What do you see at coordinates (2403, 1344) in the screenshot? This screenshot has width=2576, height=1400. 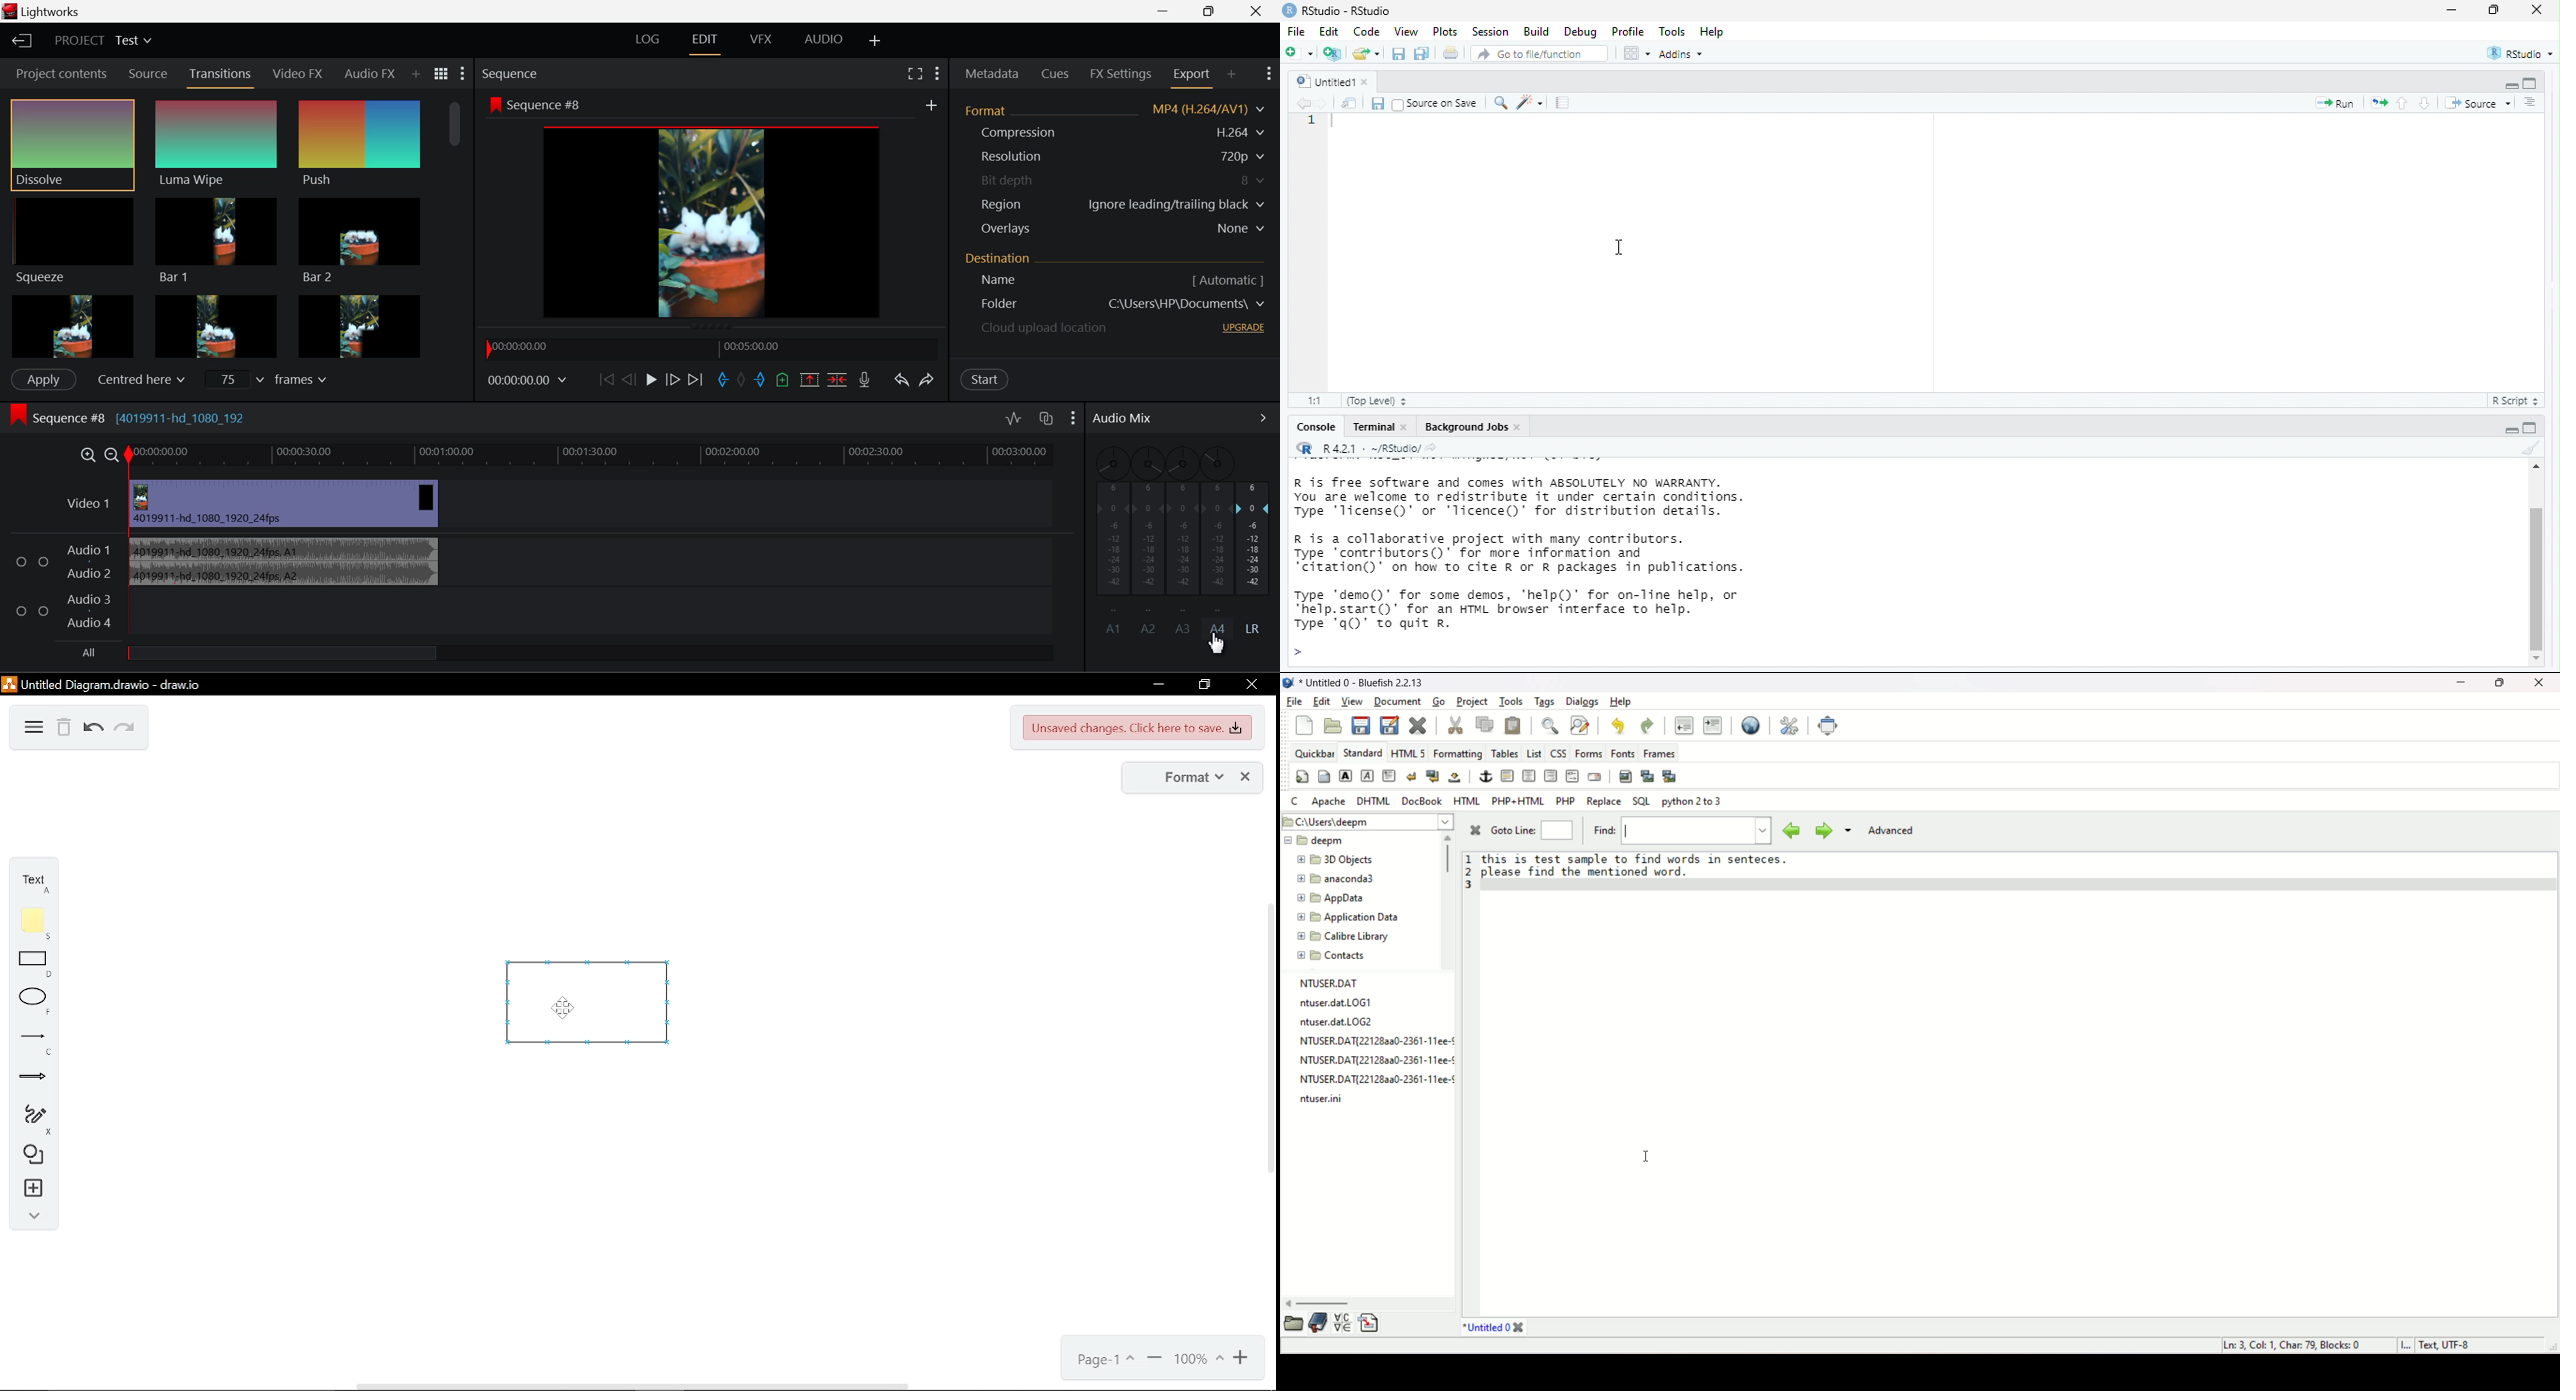 I see `Insert mode` at bounding box center [2403, 1344].